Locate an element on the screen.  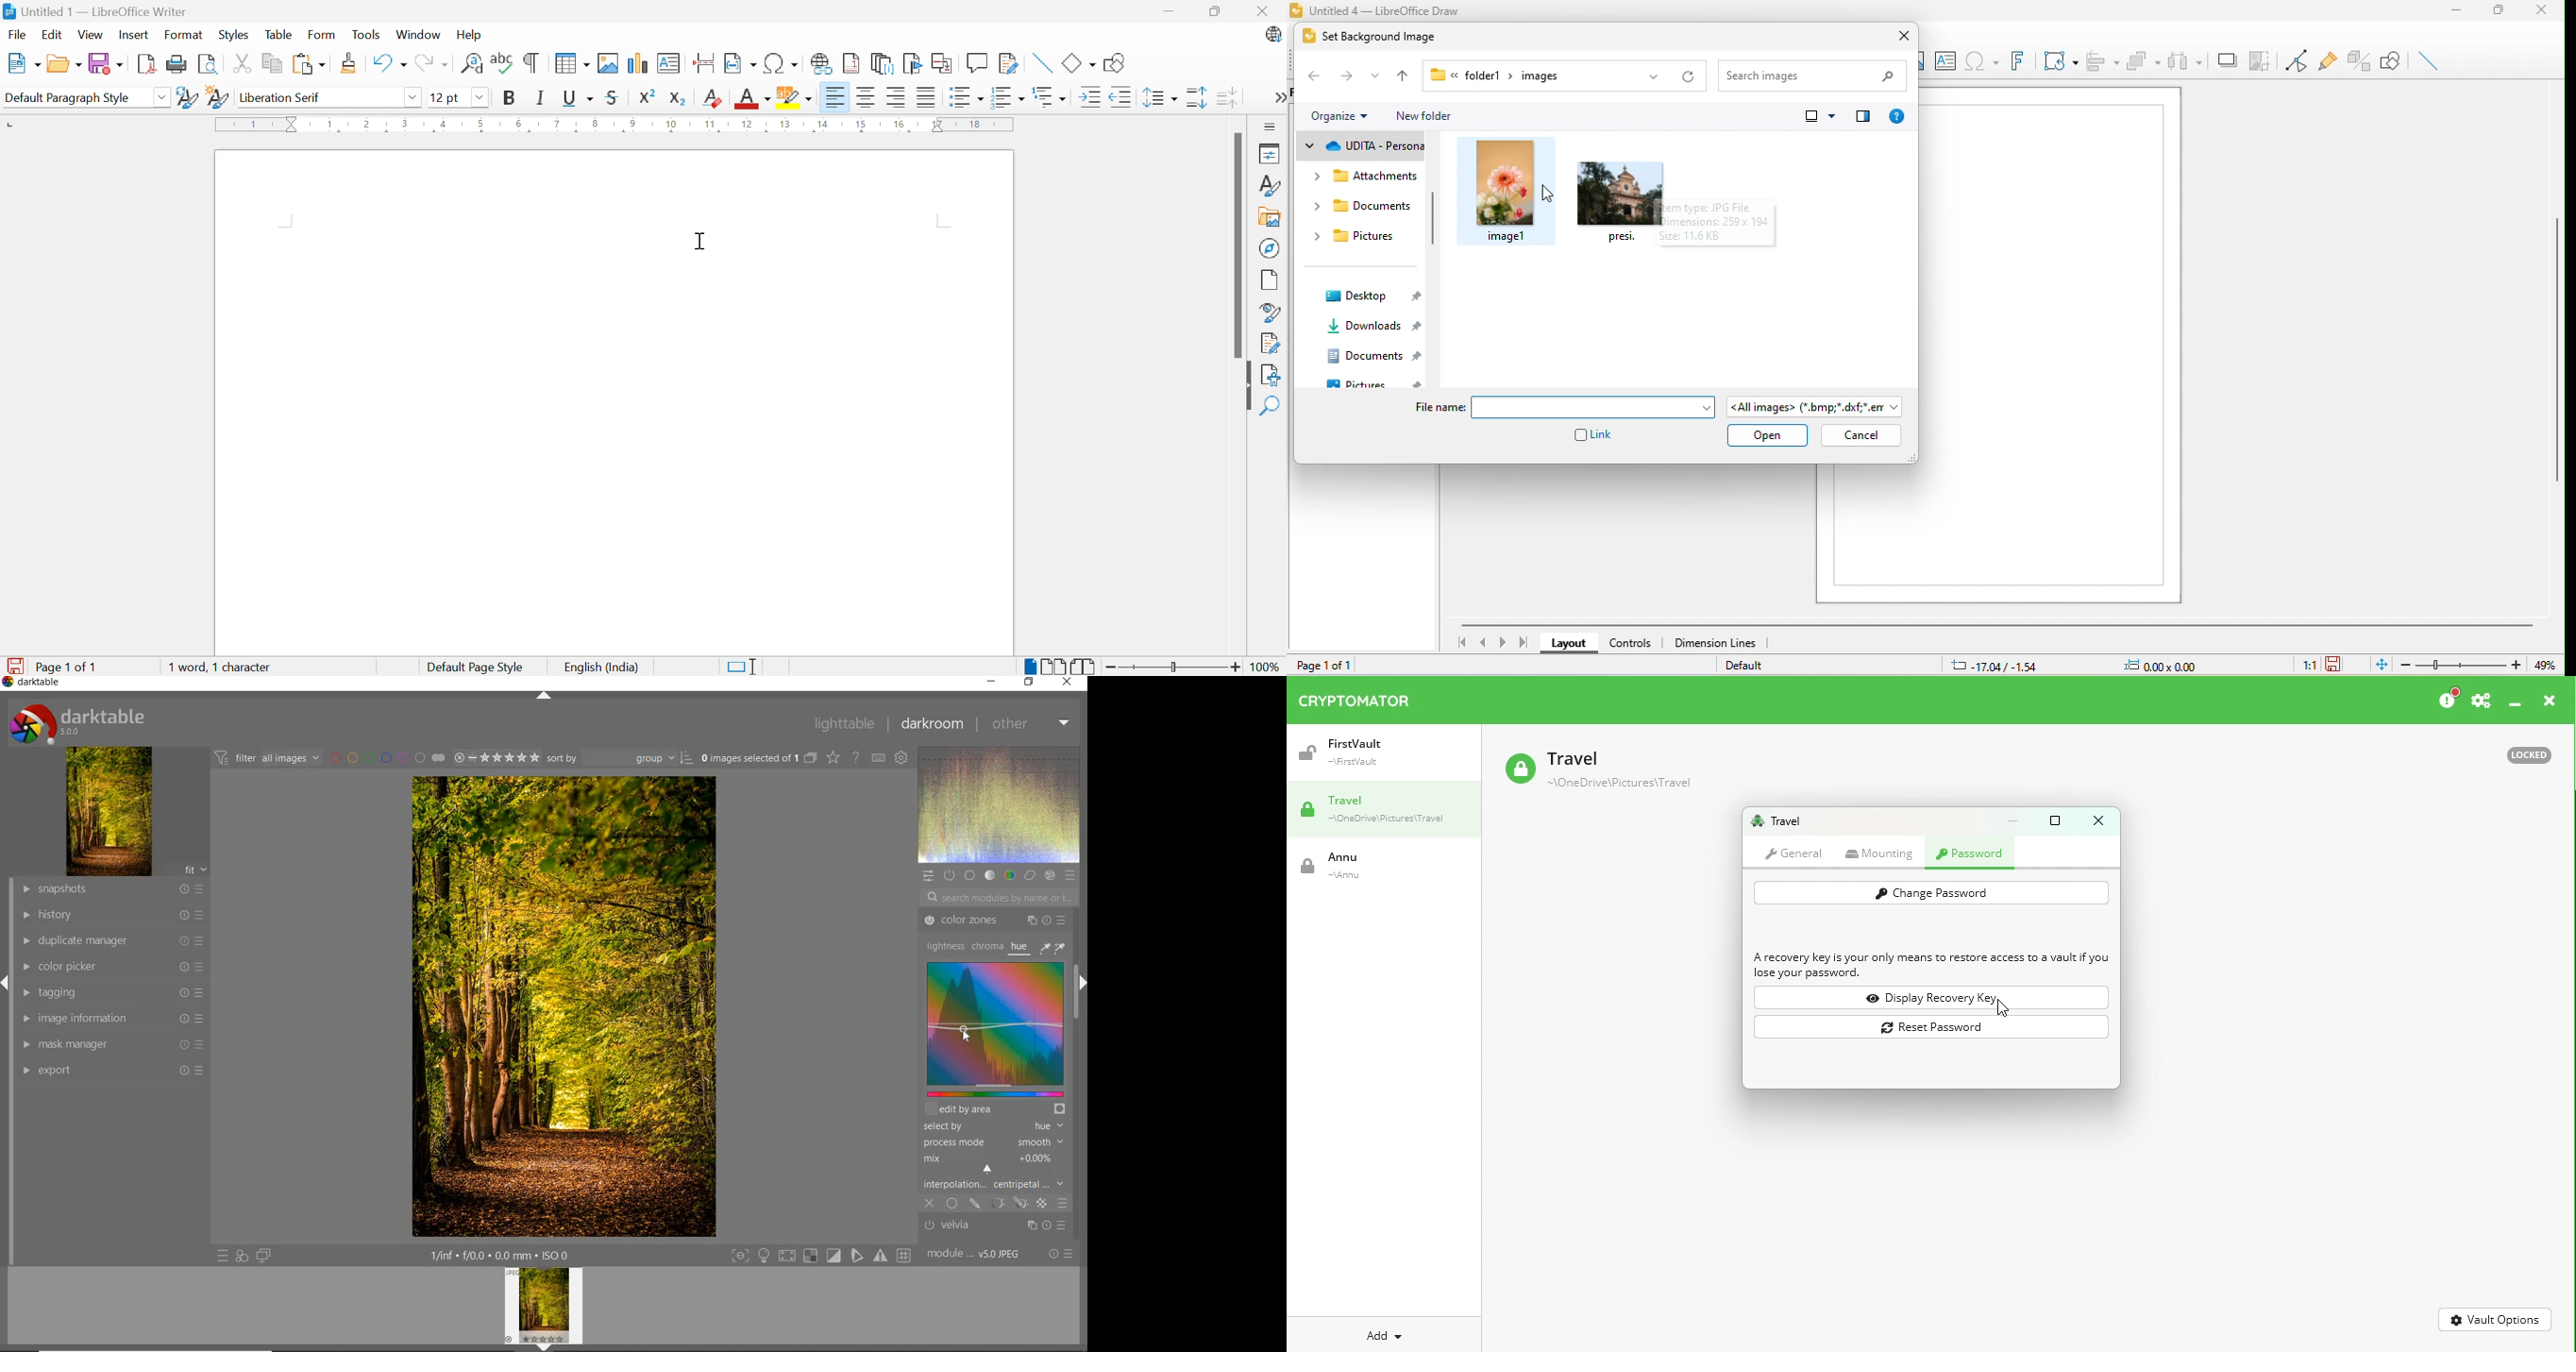
Bold is located at coordinates (510, 99).